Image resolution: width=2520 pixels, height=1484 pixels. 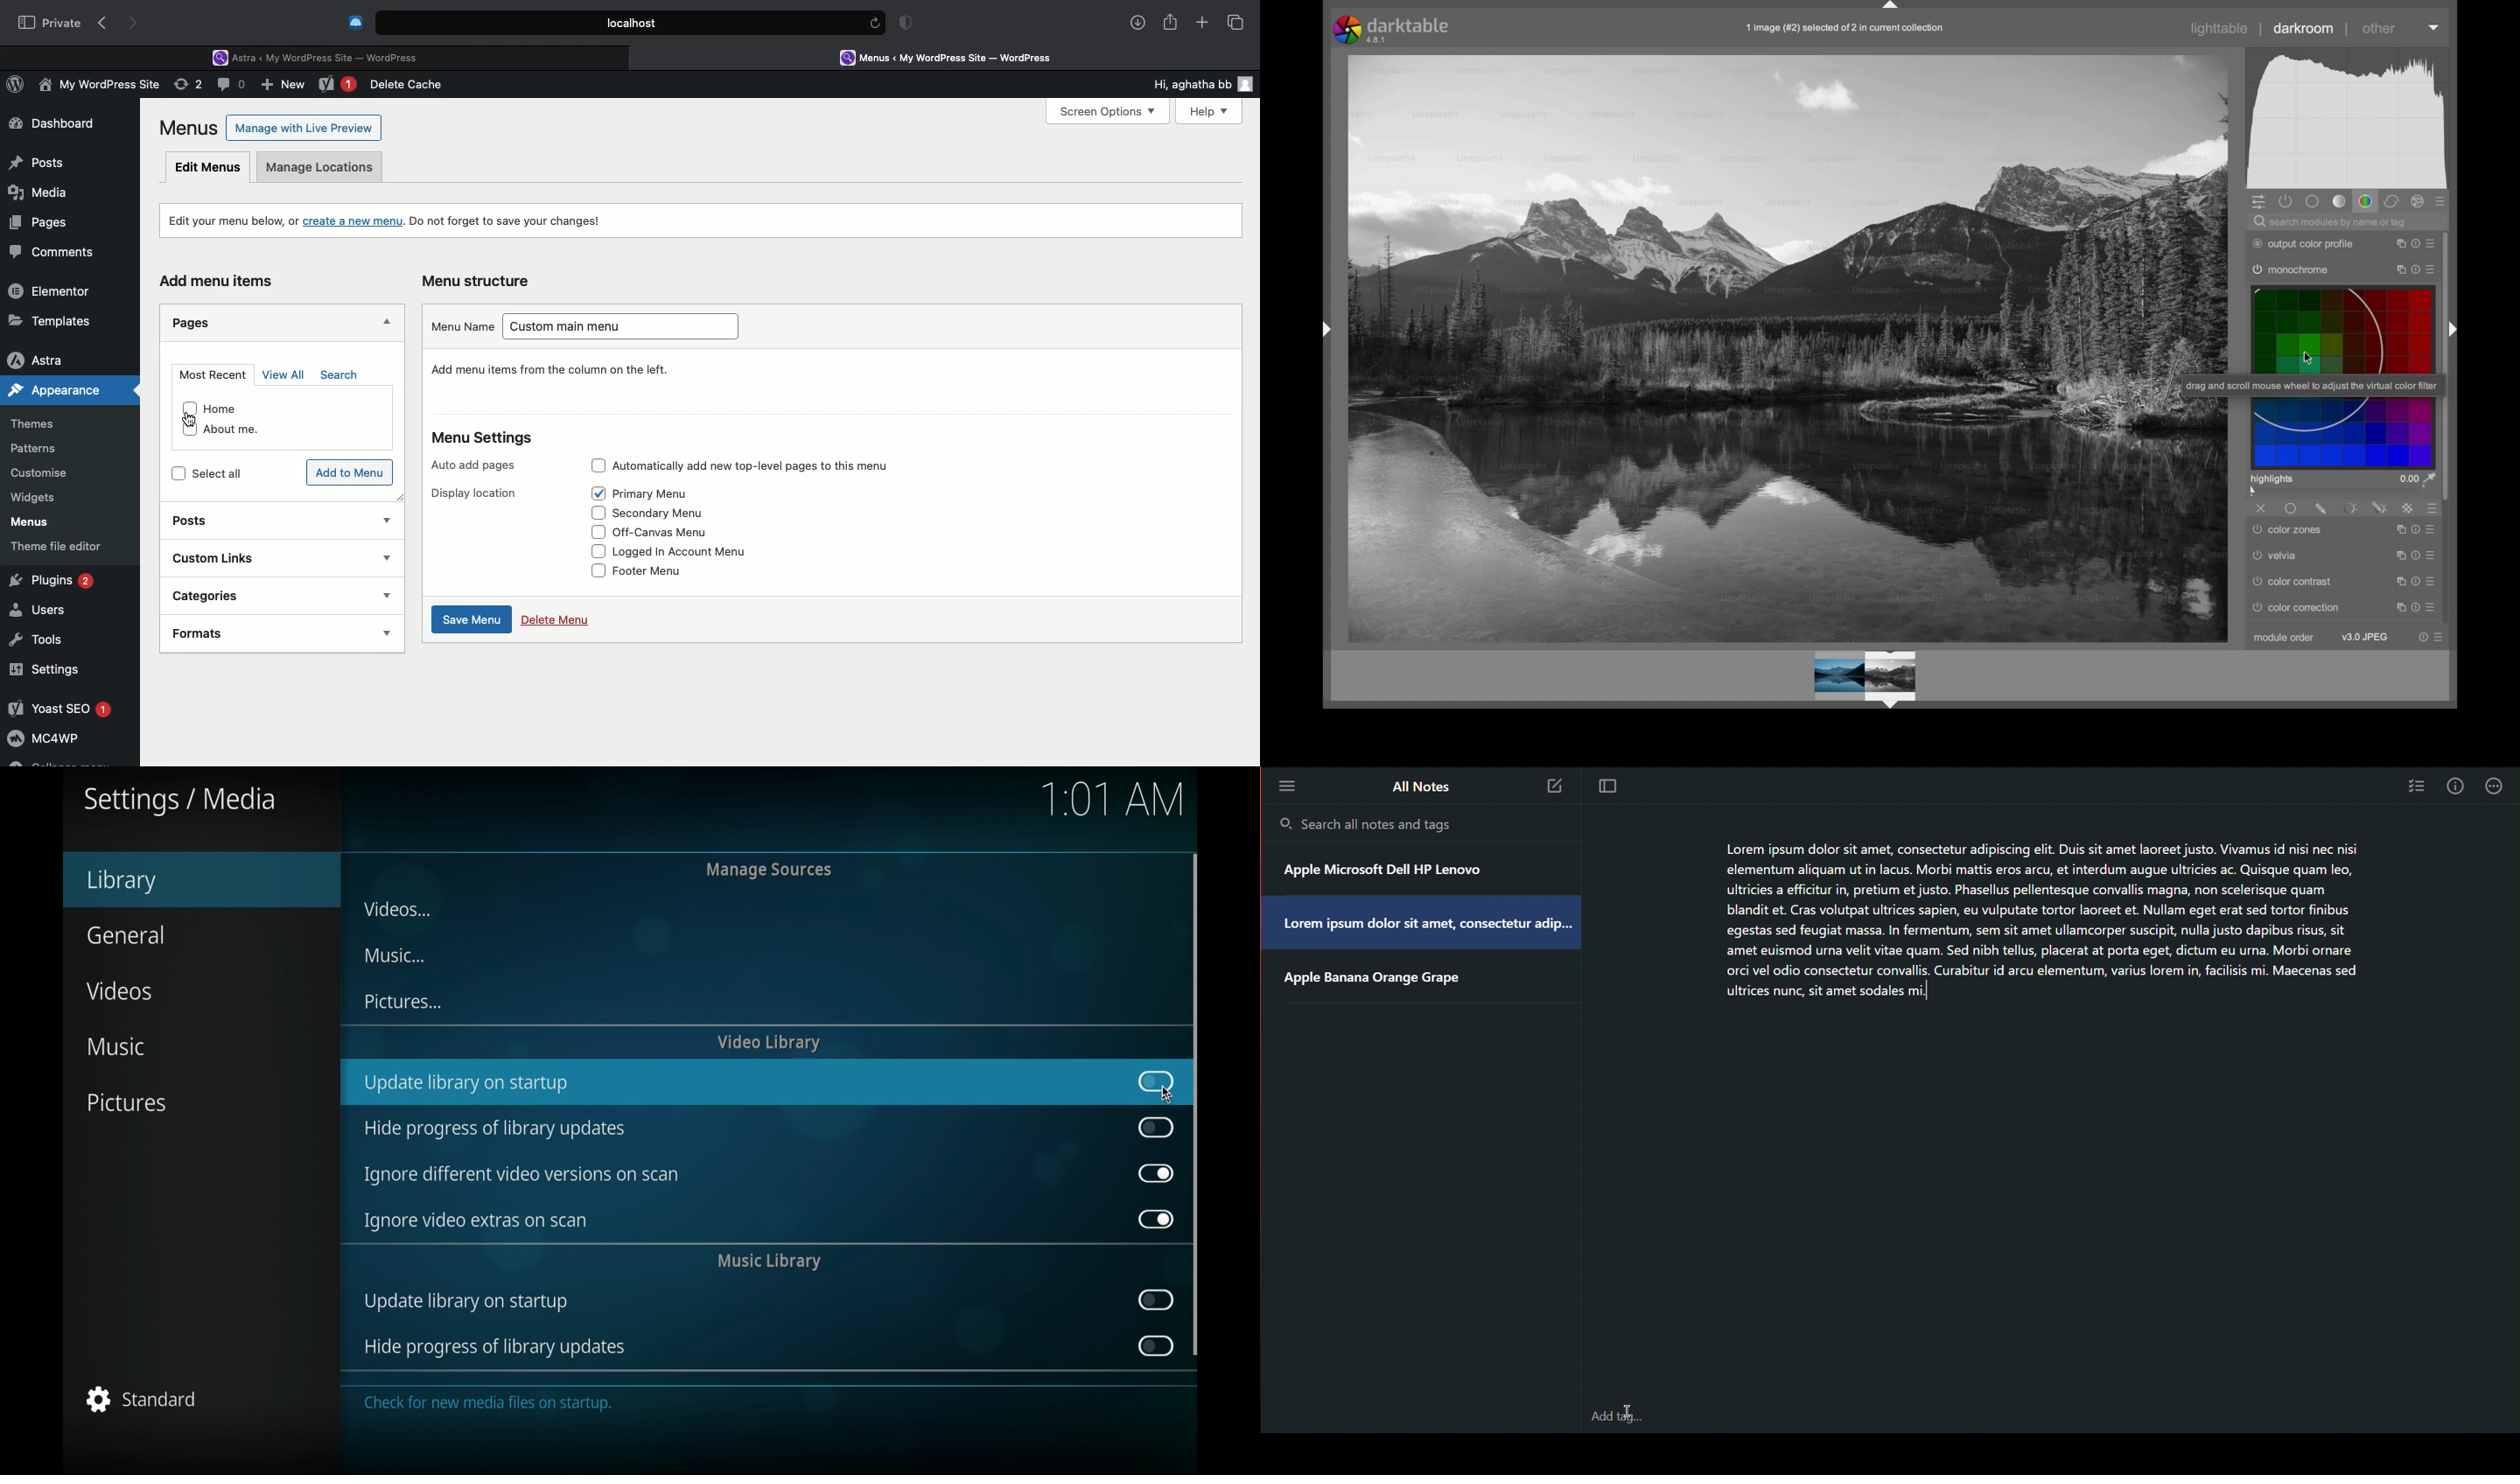 What do you see at coordinates (183, 430) in the screenshot?
I see `checkbox` at bounding box center [183, 430].